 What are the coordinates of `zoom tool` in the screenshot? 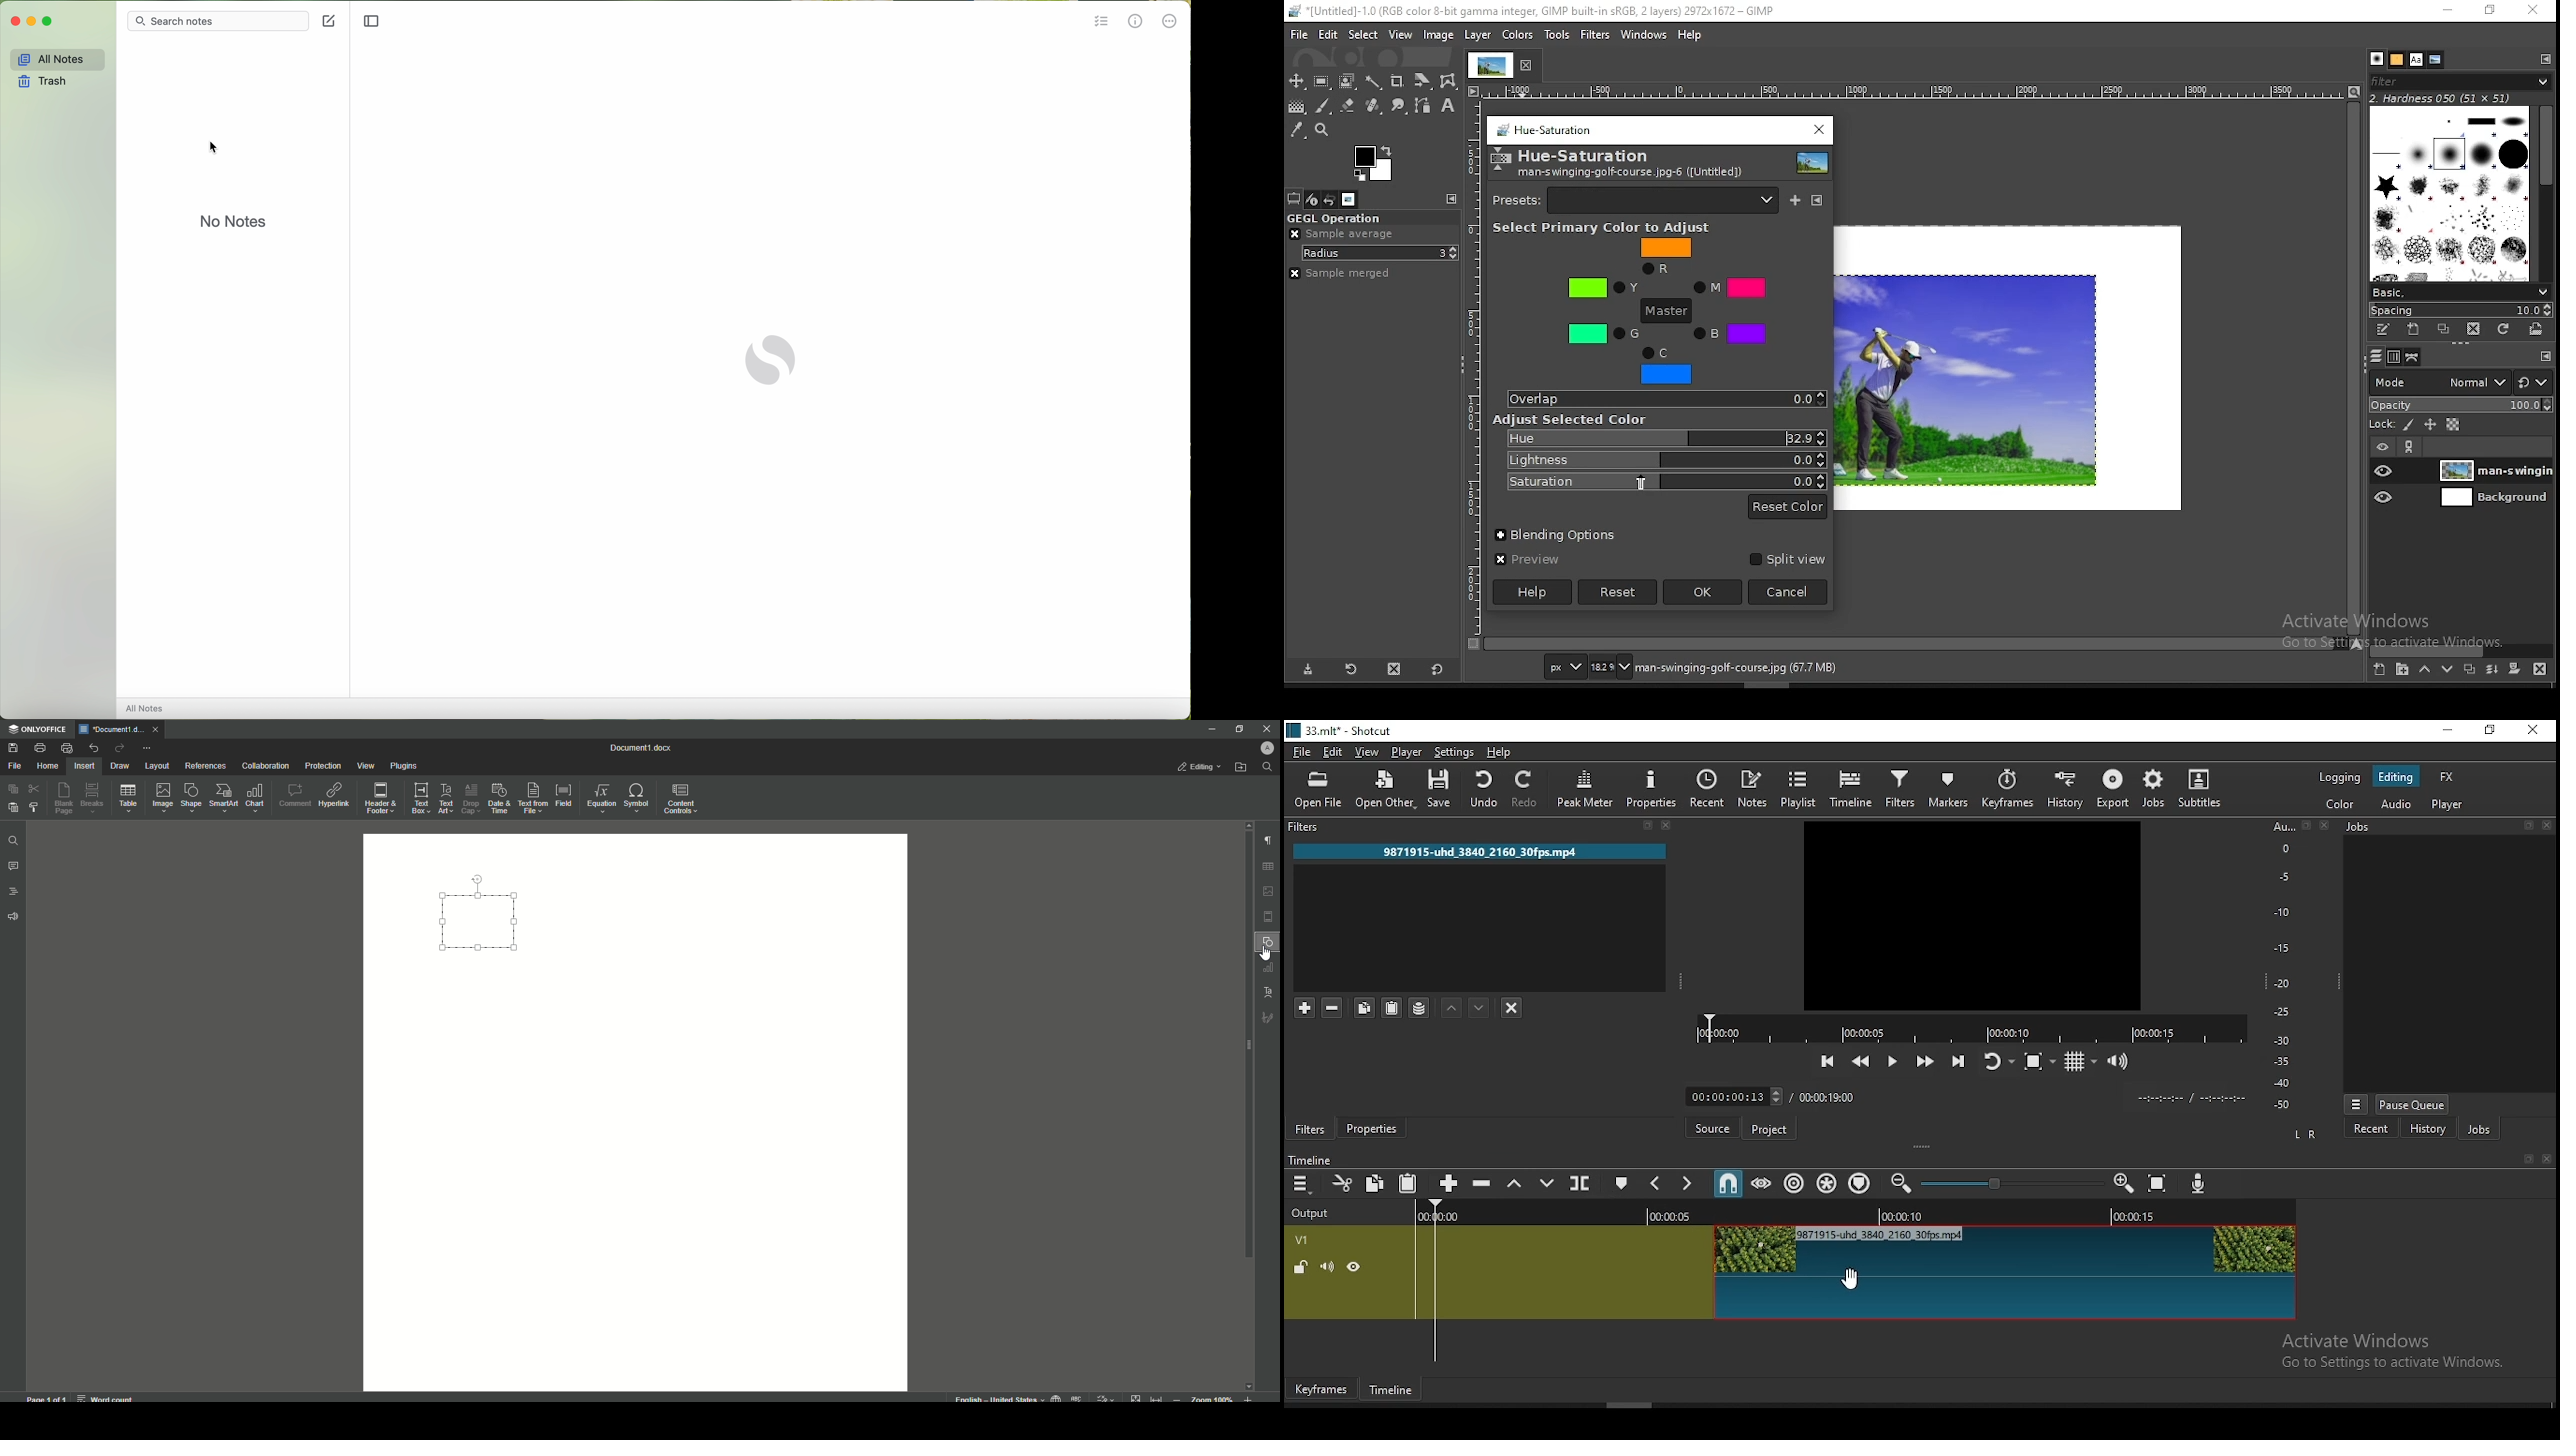 It's located at (1323, 131).